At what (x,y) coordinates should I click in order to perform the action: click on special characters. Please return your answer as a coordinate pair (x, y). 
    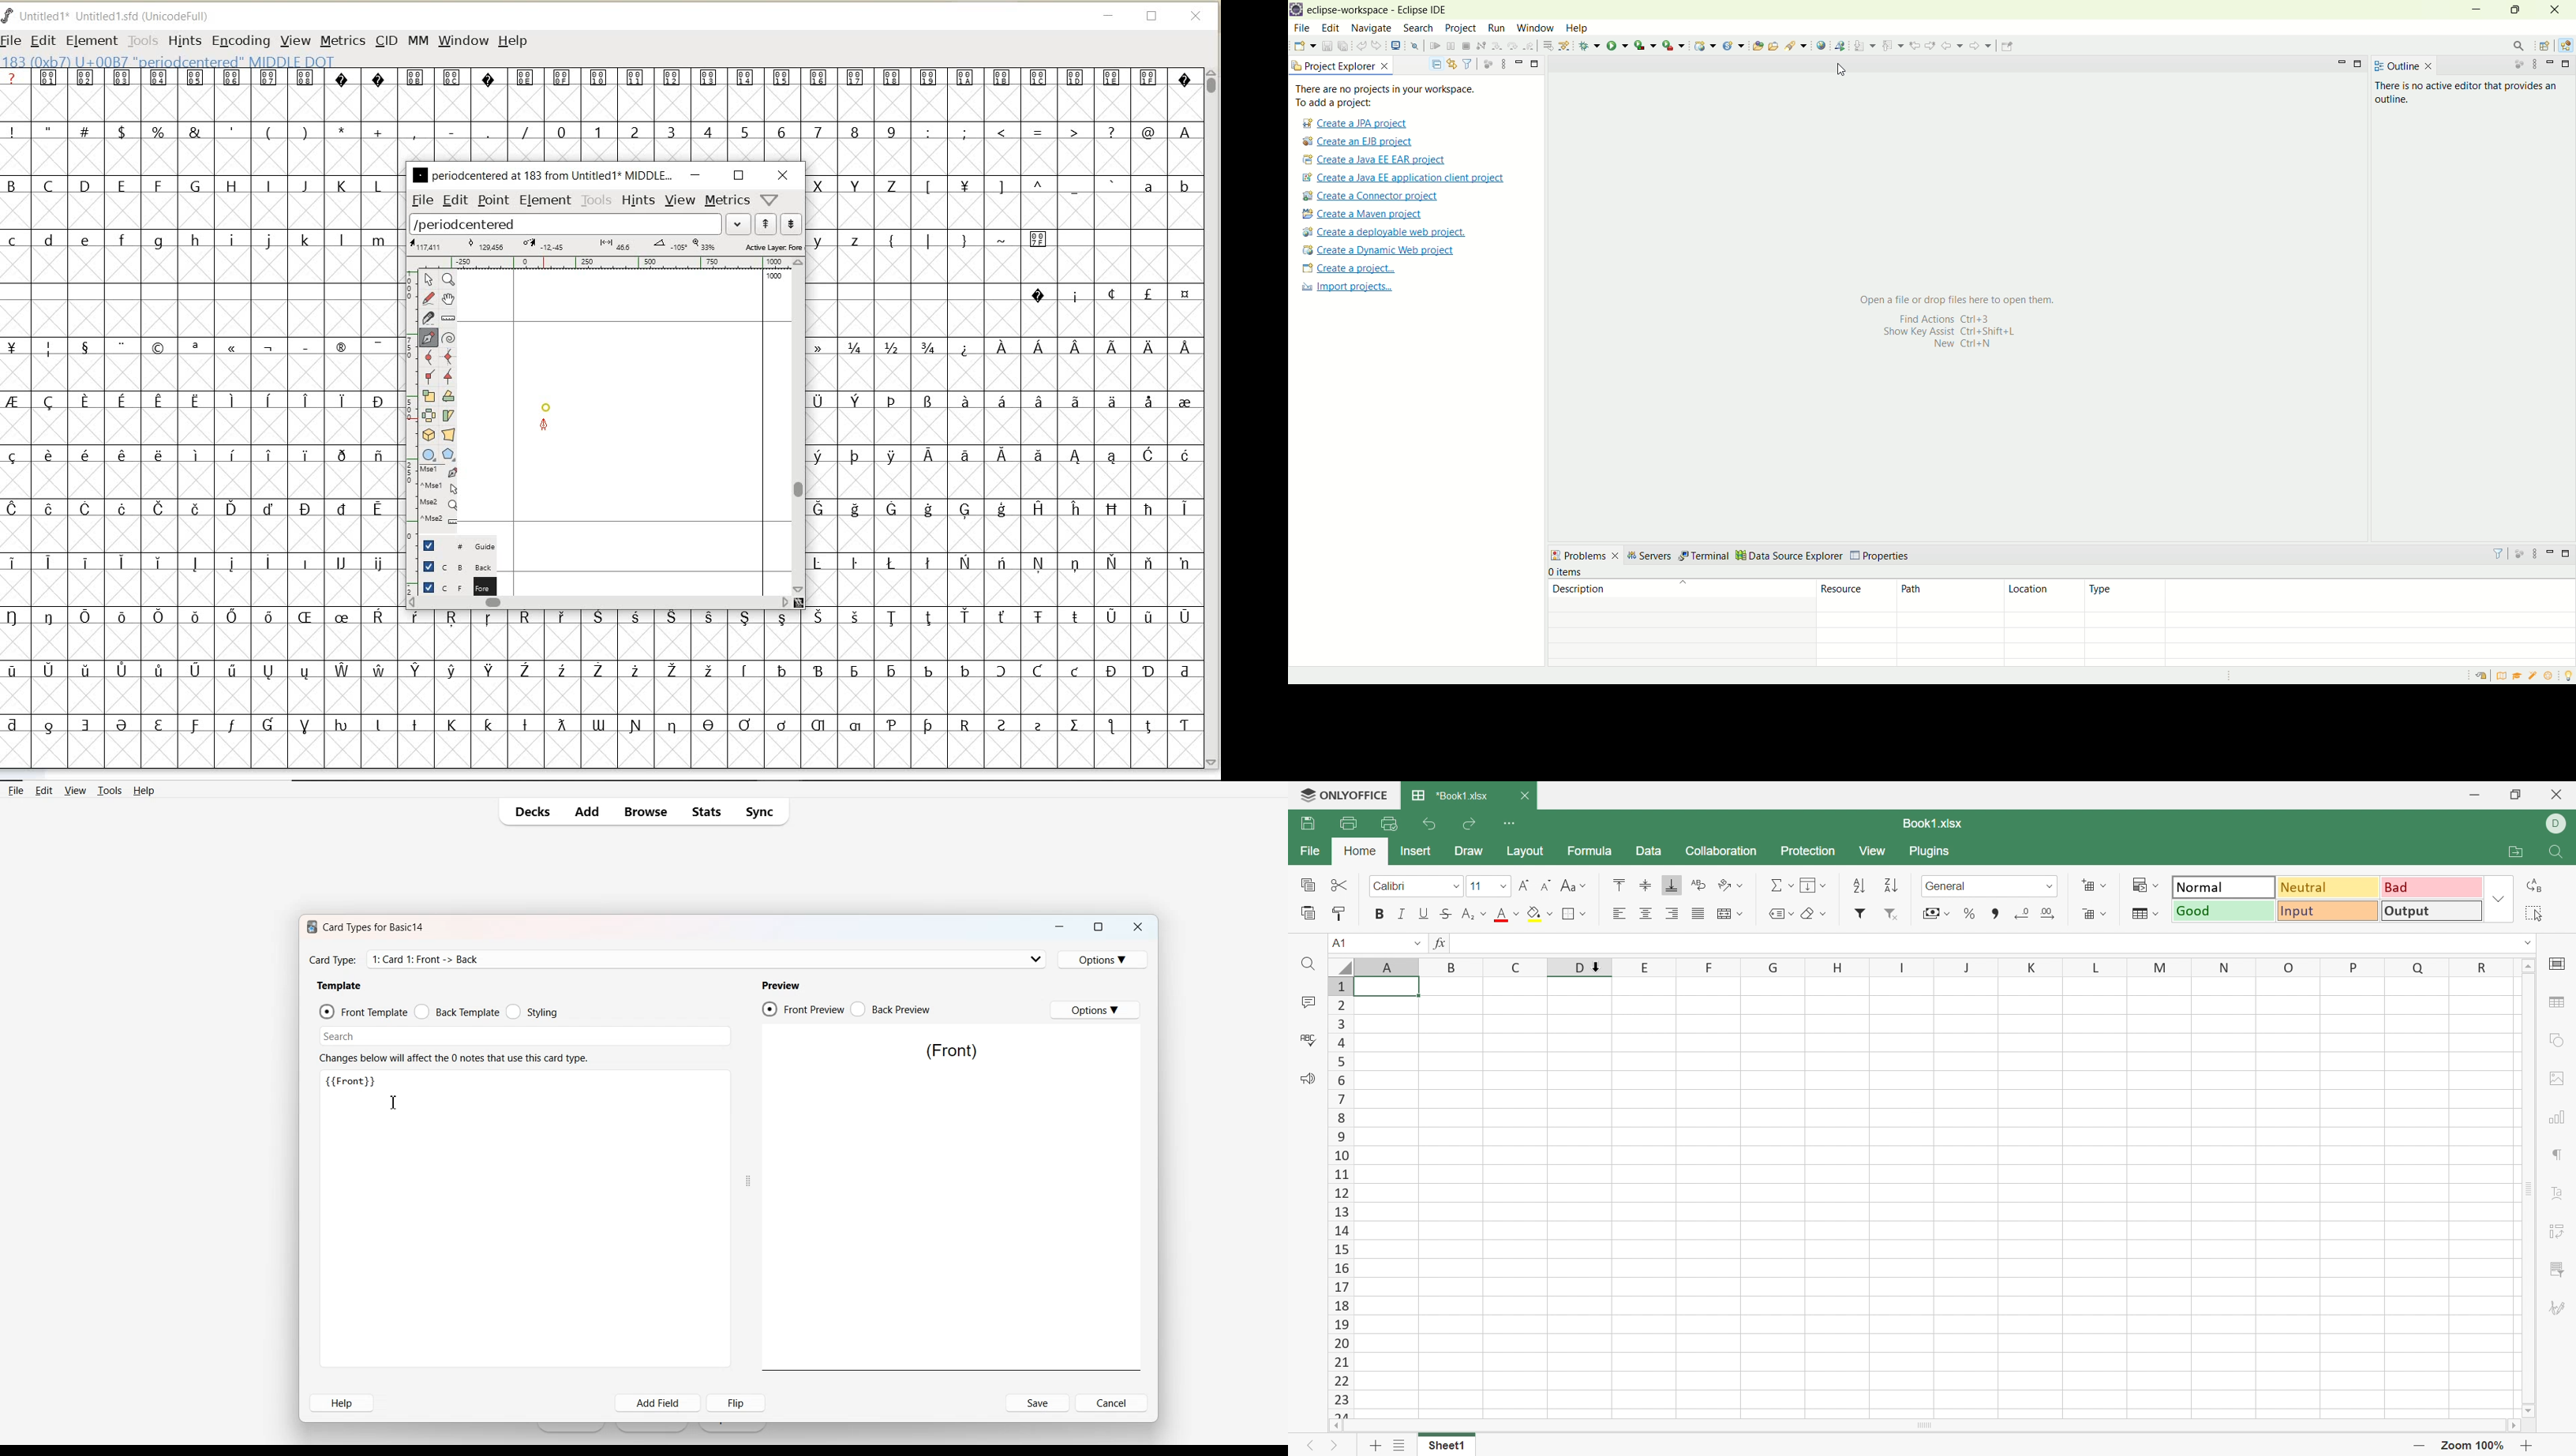
    Looking at the image, I should click on (986, 245).